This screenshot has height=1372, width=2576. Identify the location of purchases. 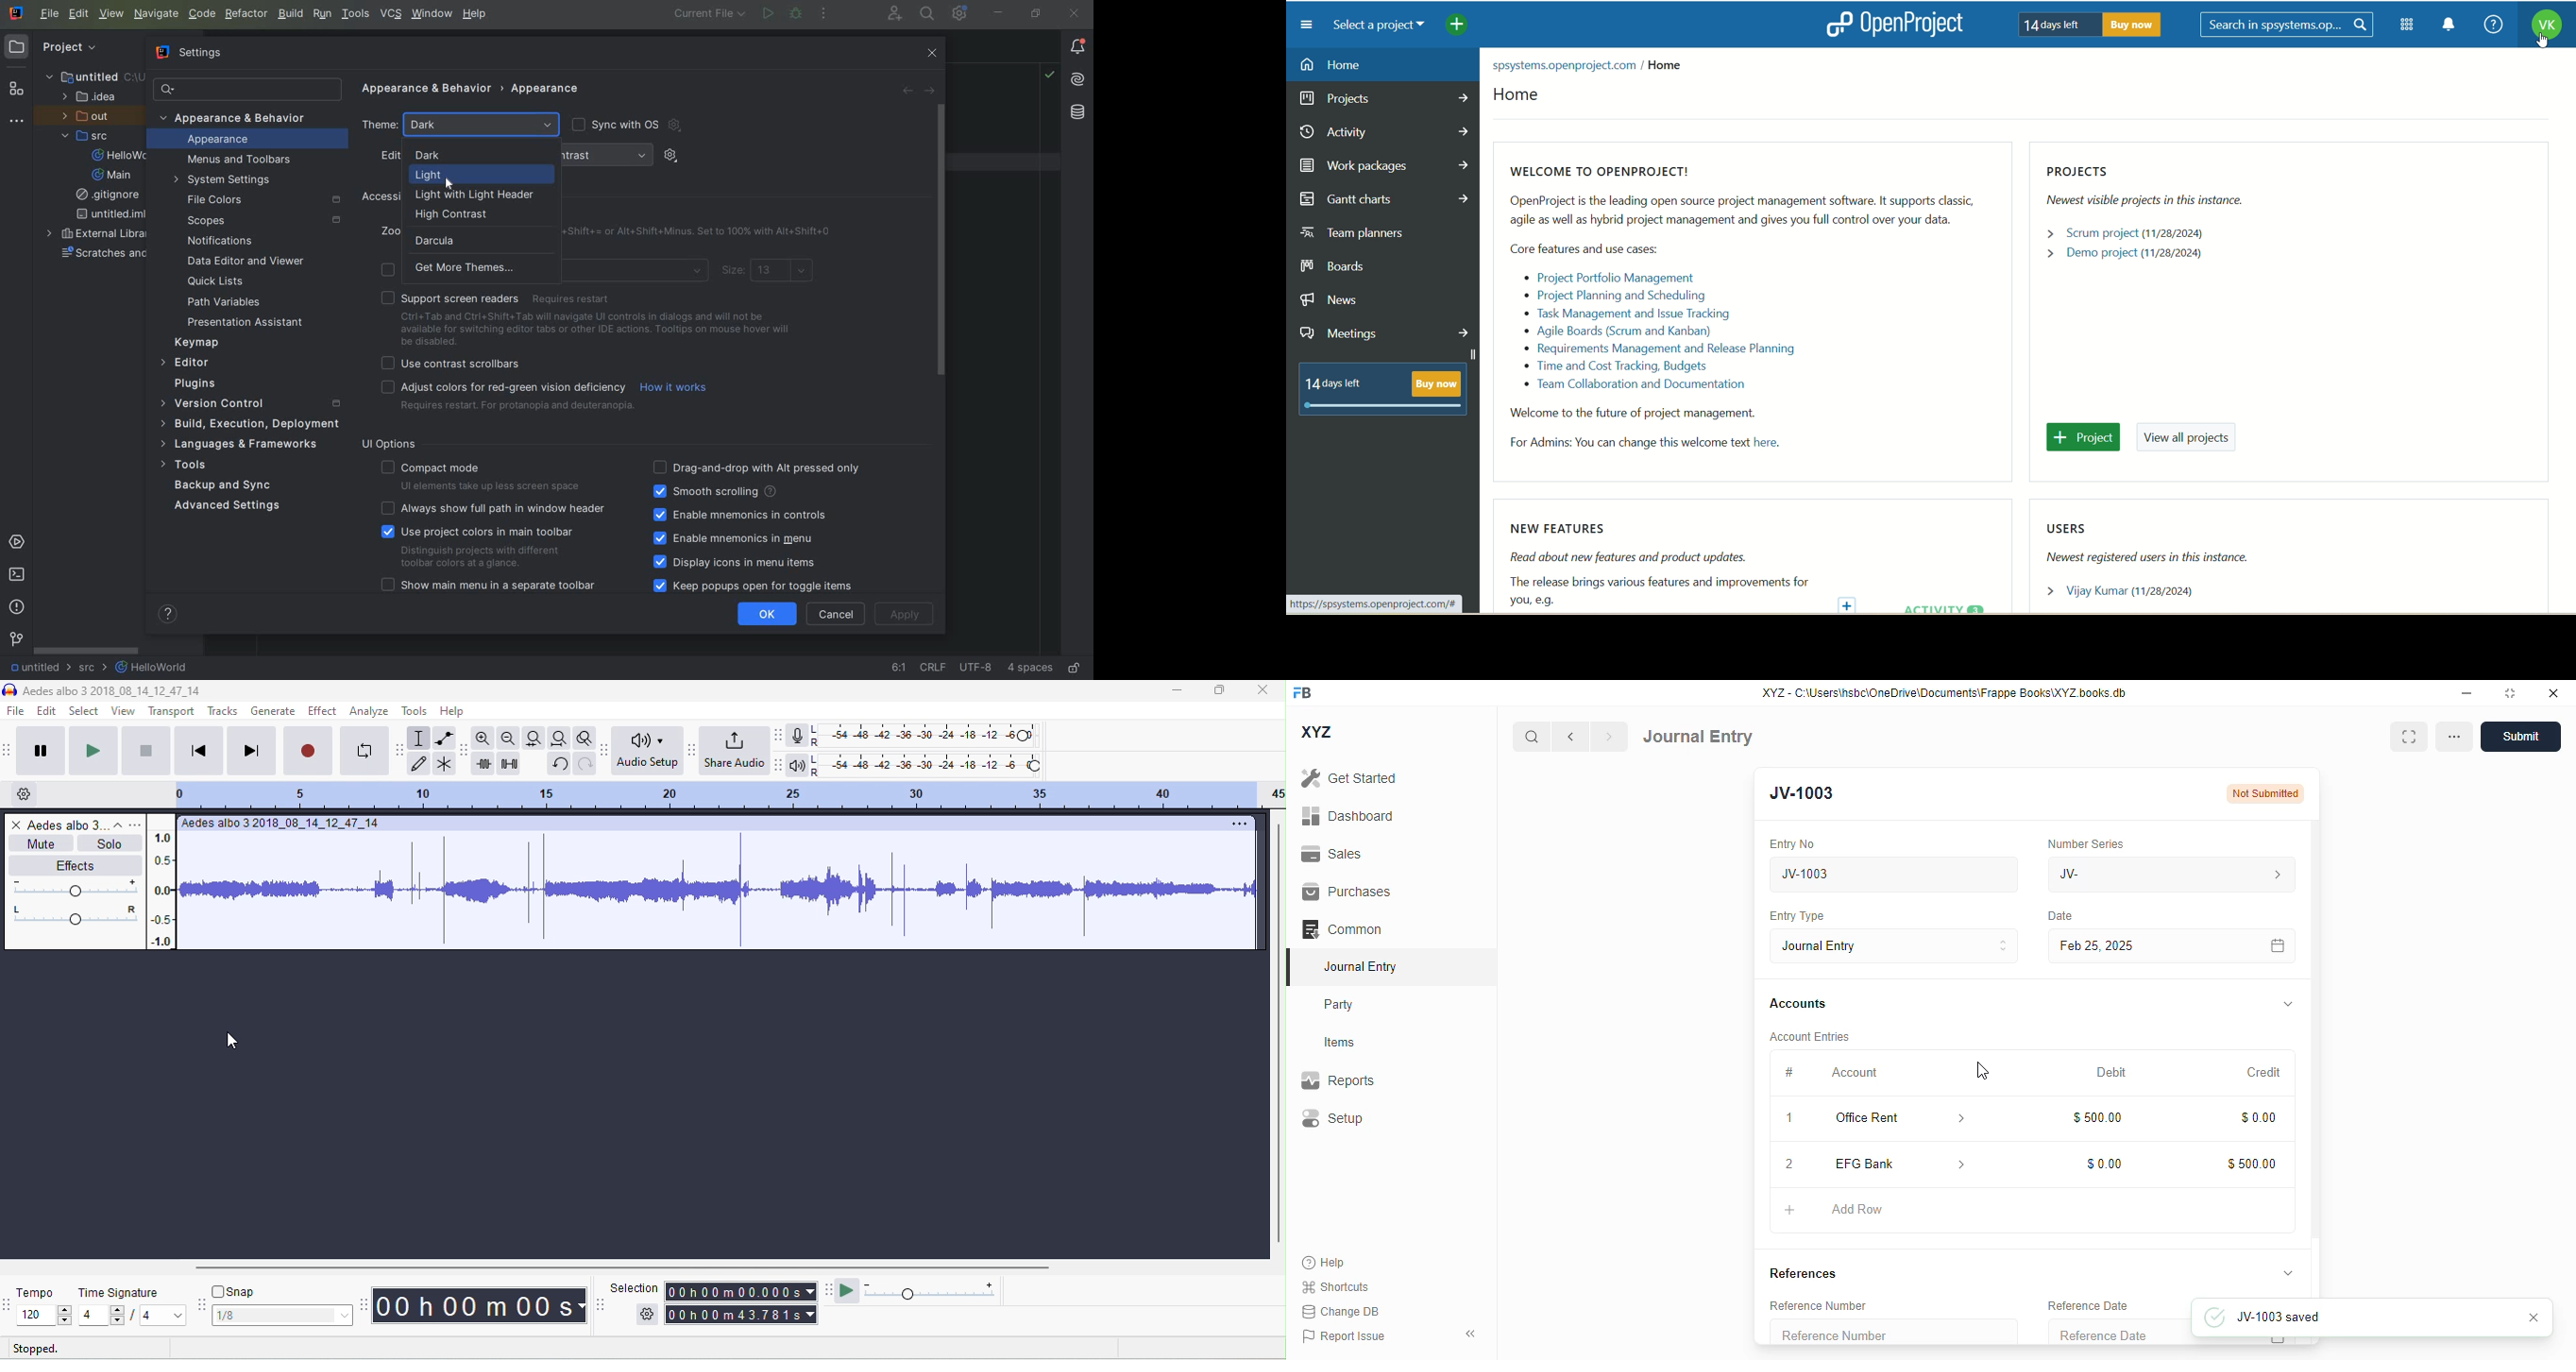
(1347, 892).